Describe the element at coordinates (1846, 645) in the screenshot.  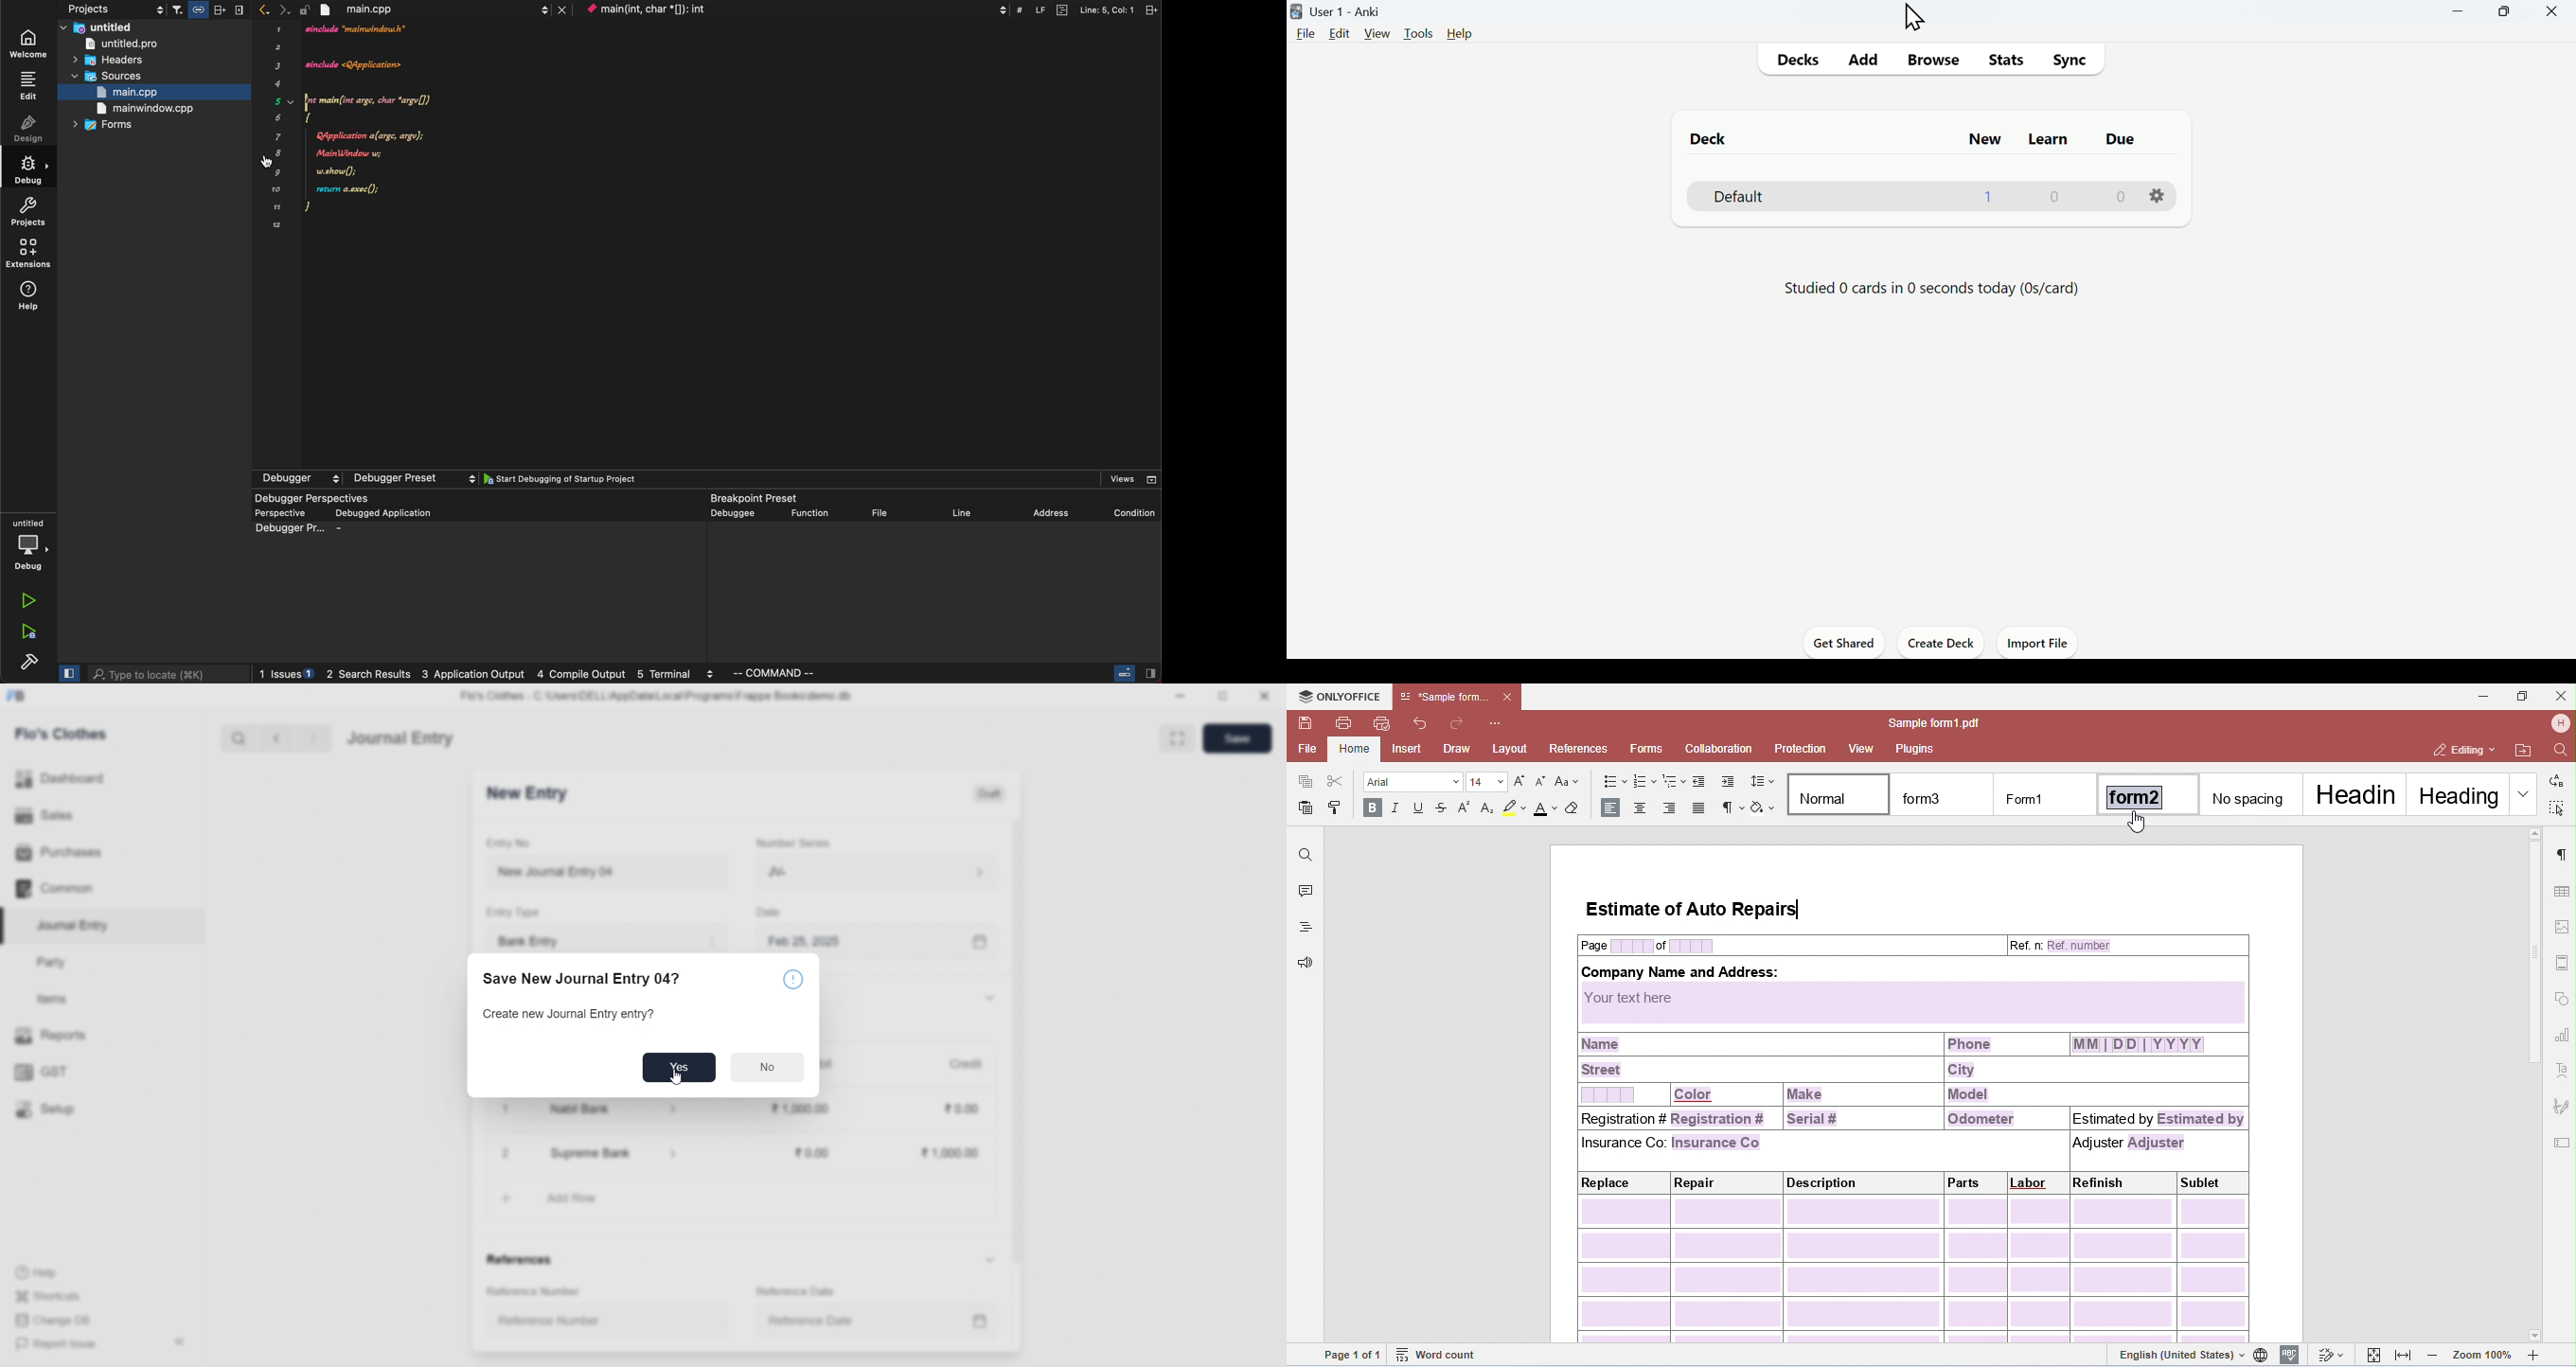
I see `get shared` at that location.